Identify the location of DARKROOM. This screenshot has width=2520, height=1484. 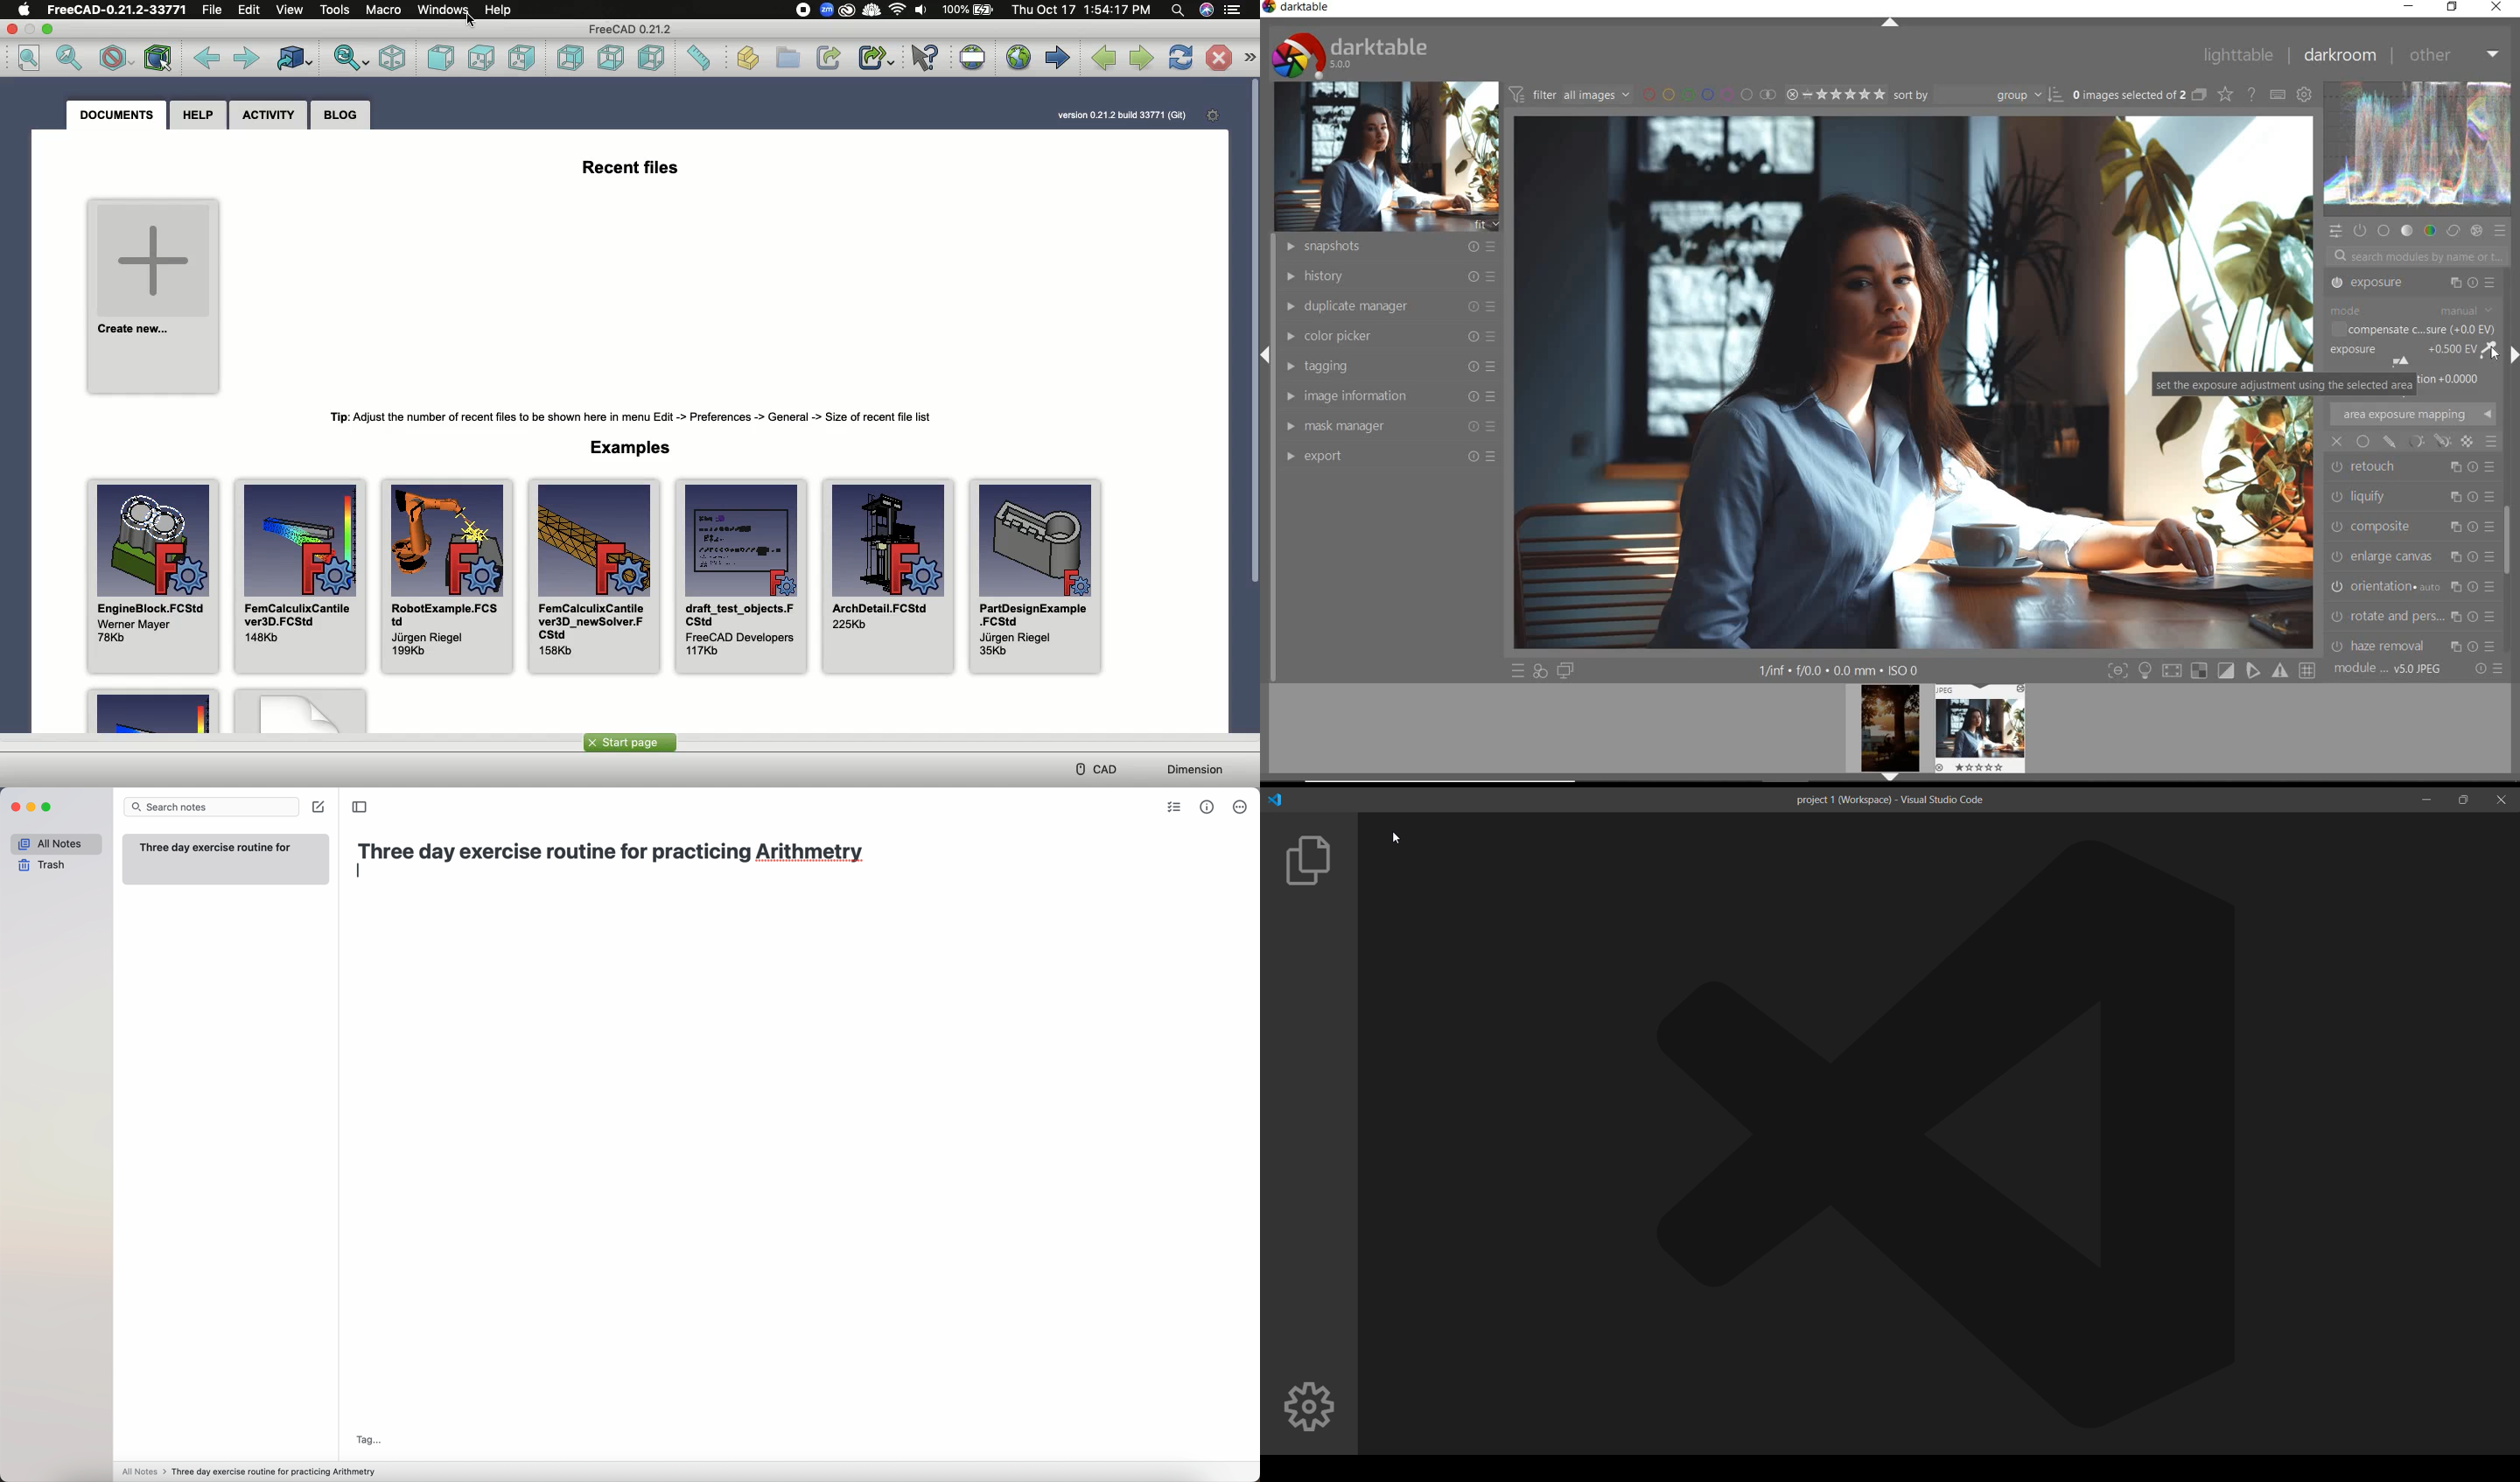
(2342, 55).